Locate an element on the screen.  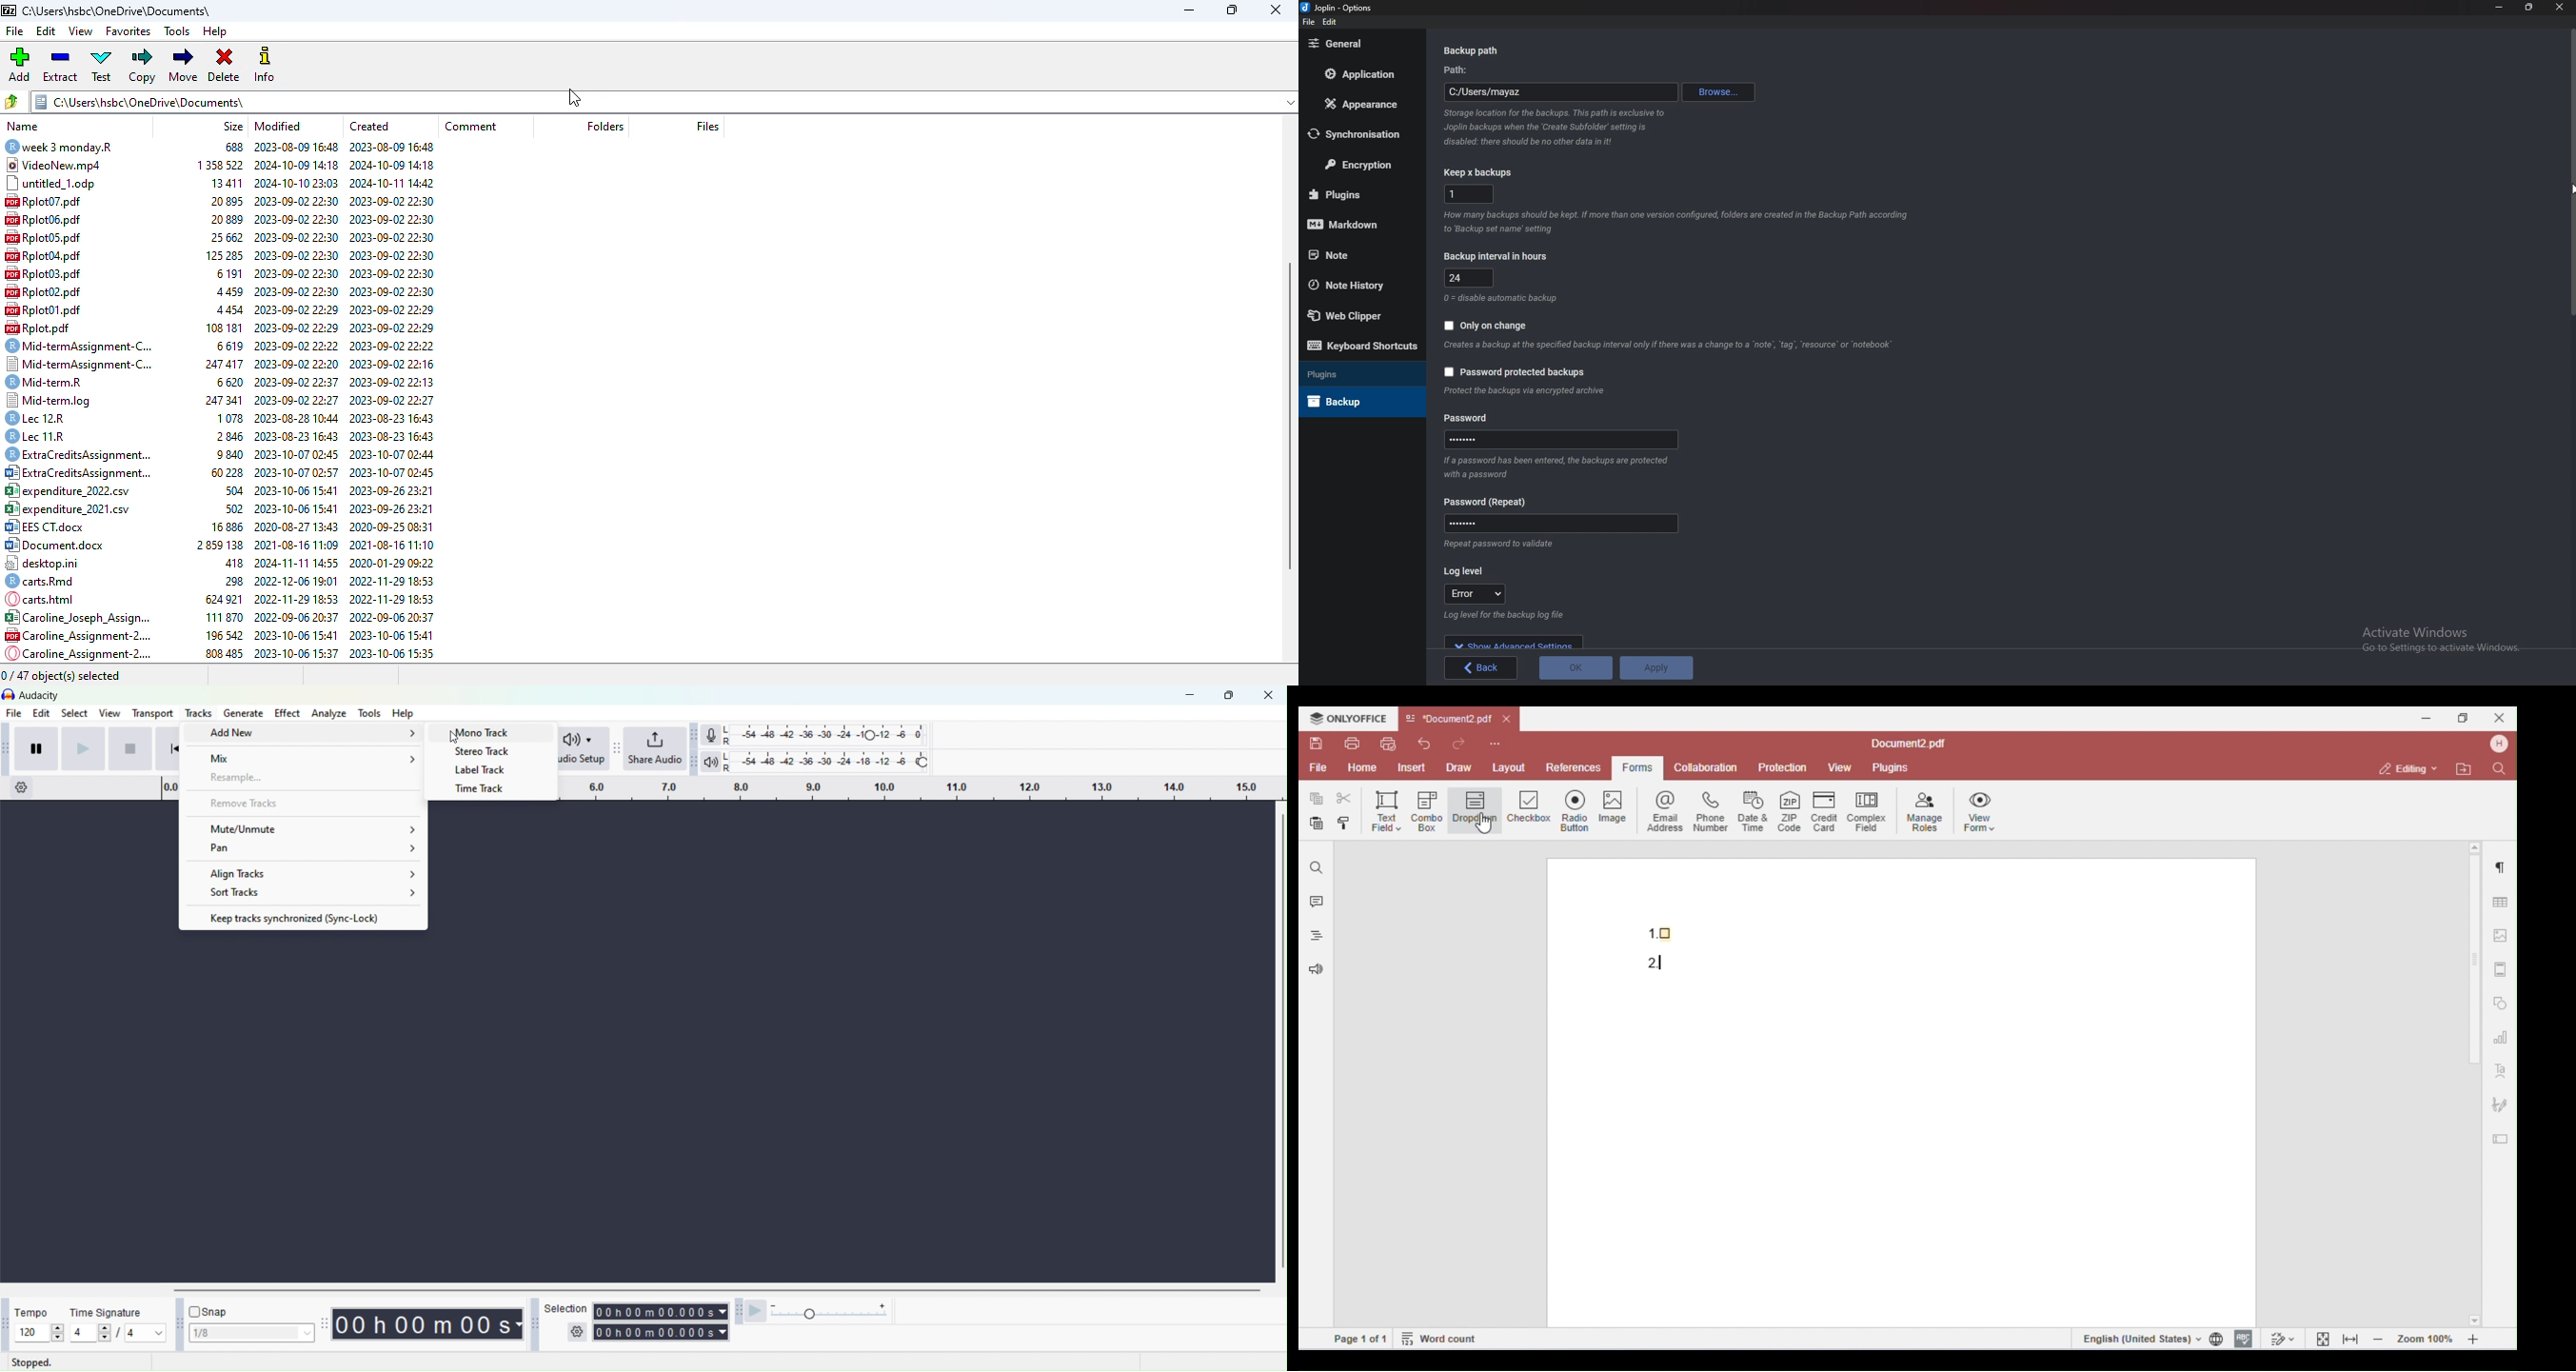
Audio setup is located at coordinates (579, 749).